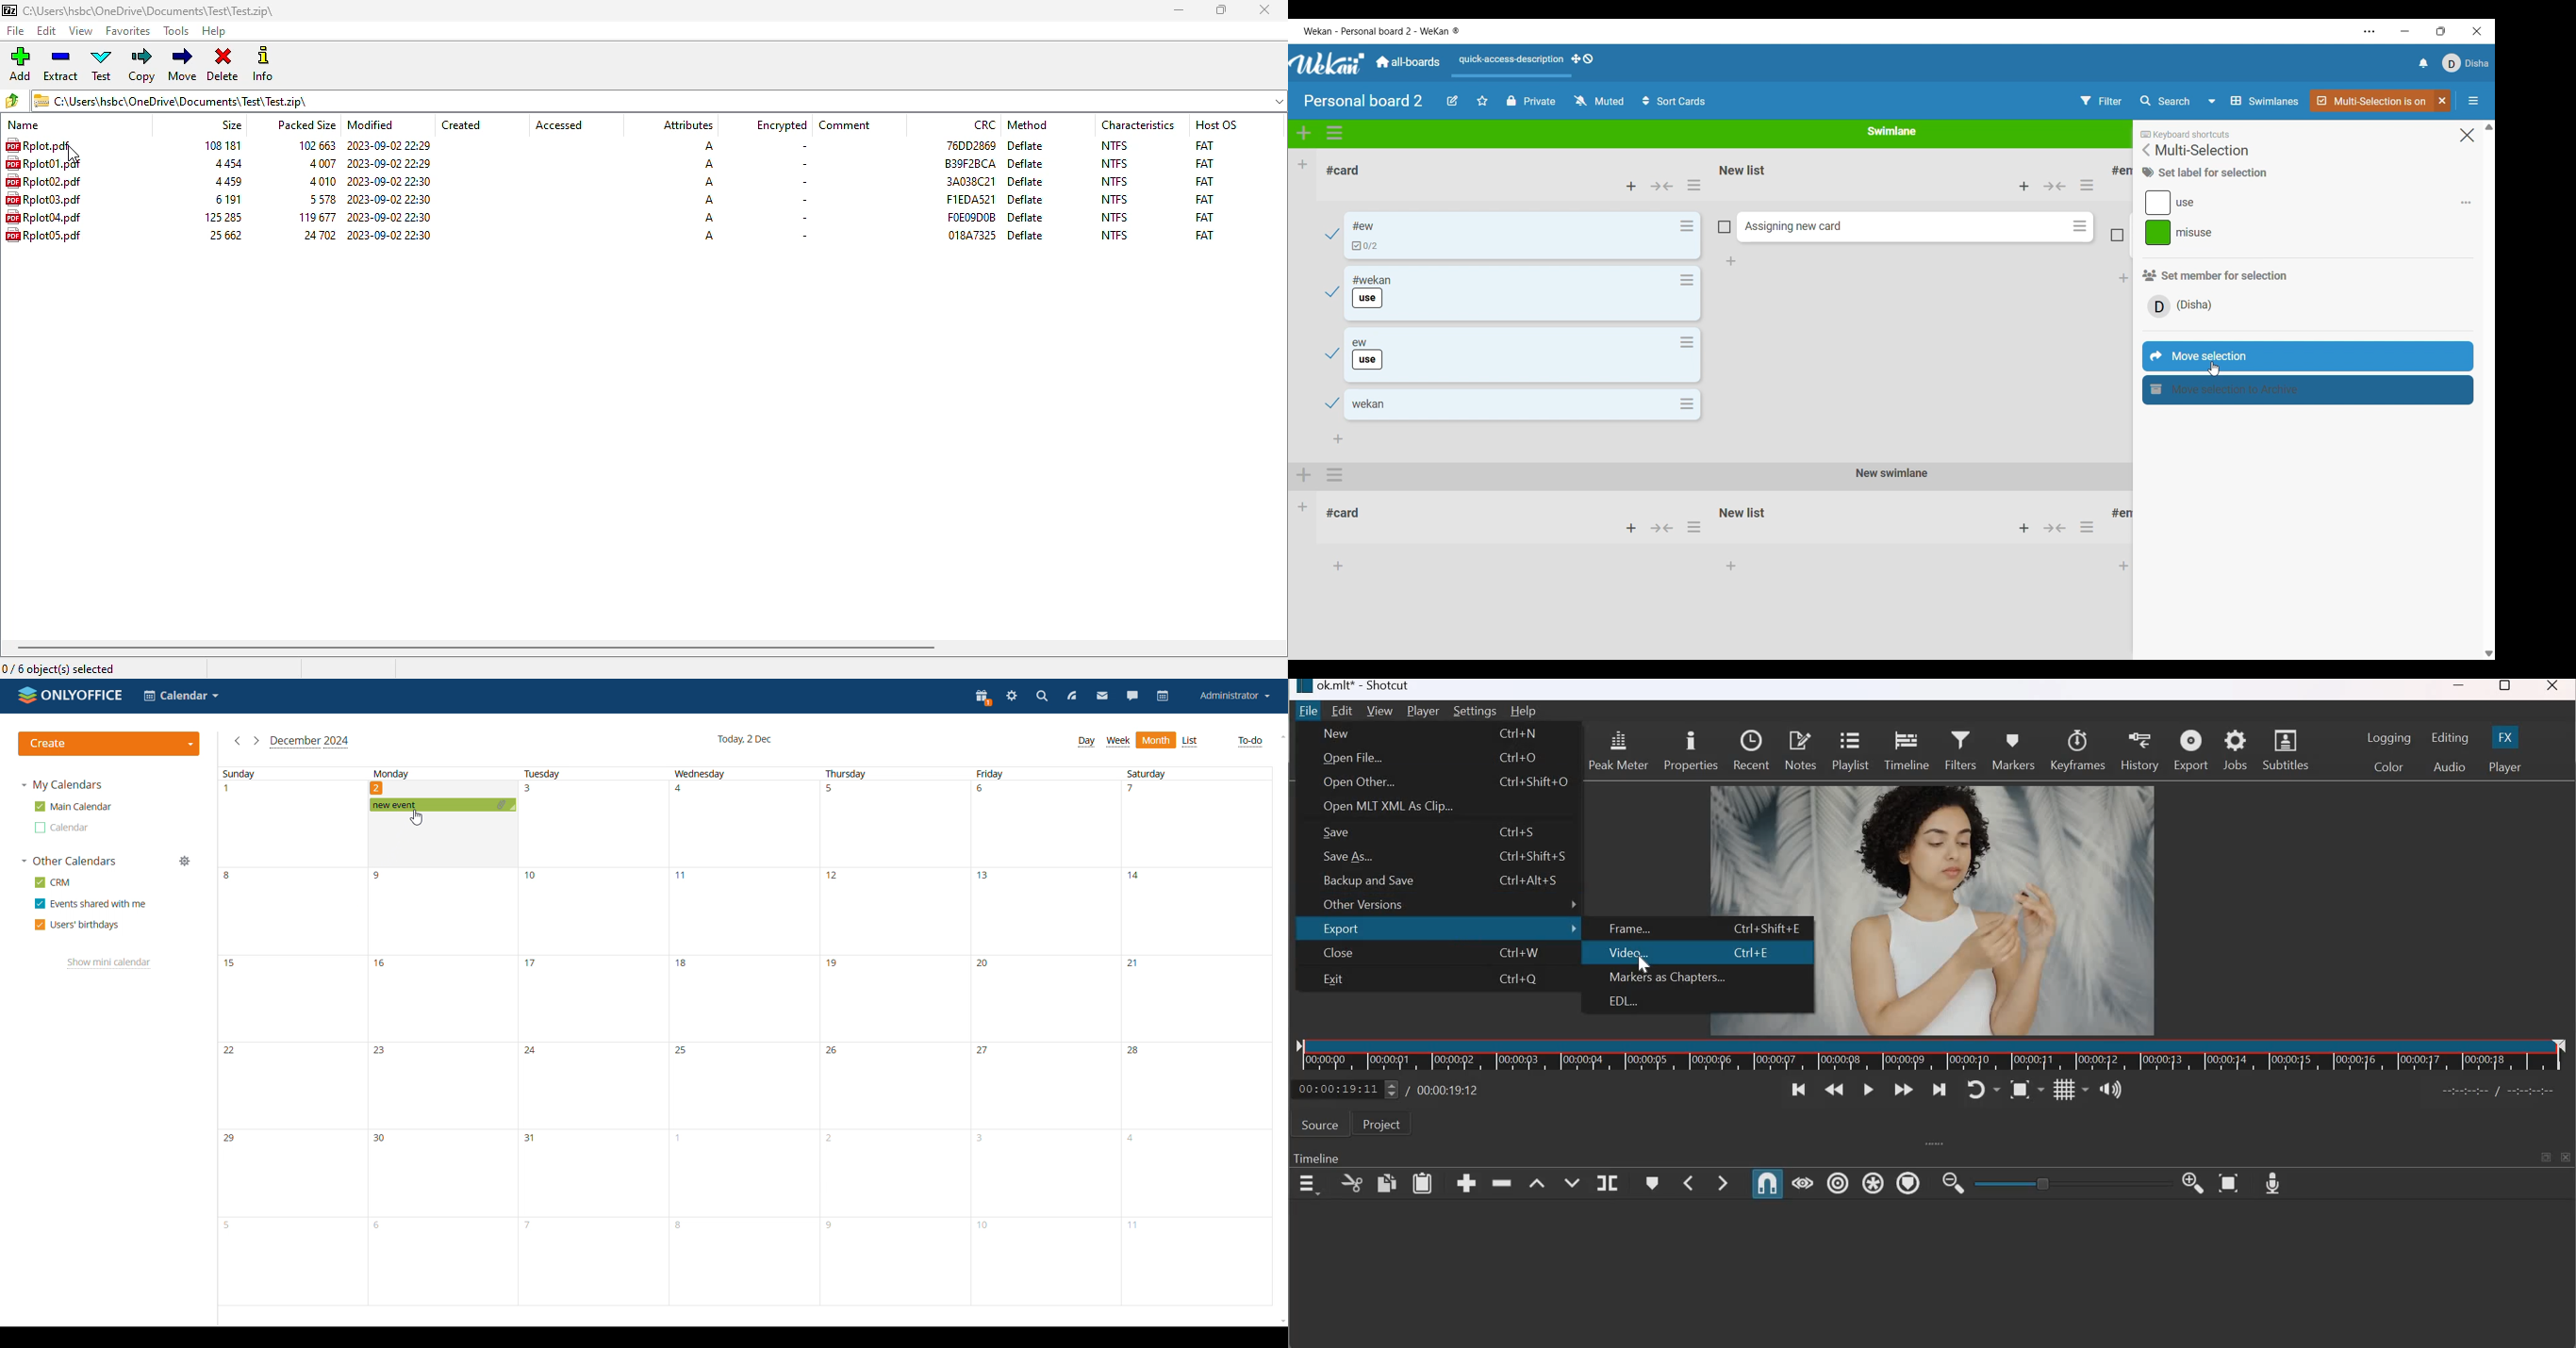  I want to click on Title of current menu, so click(2203, 150).